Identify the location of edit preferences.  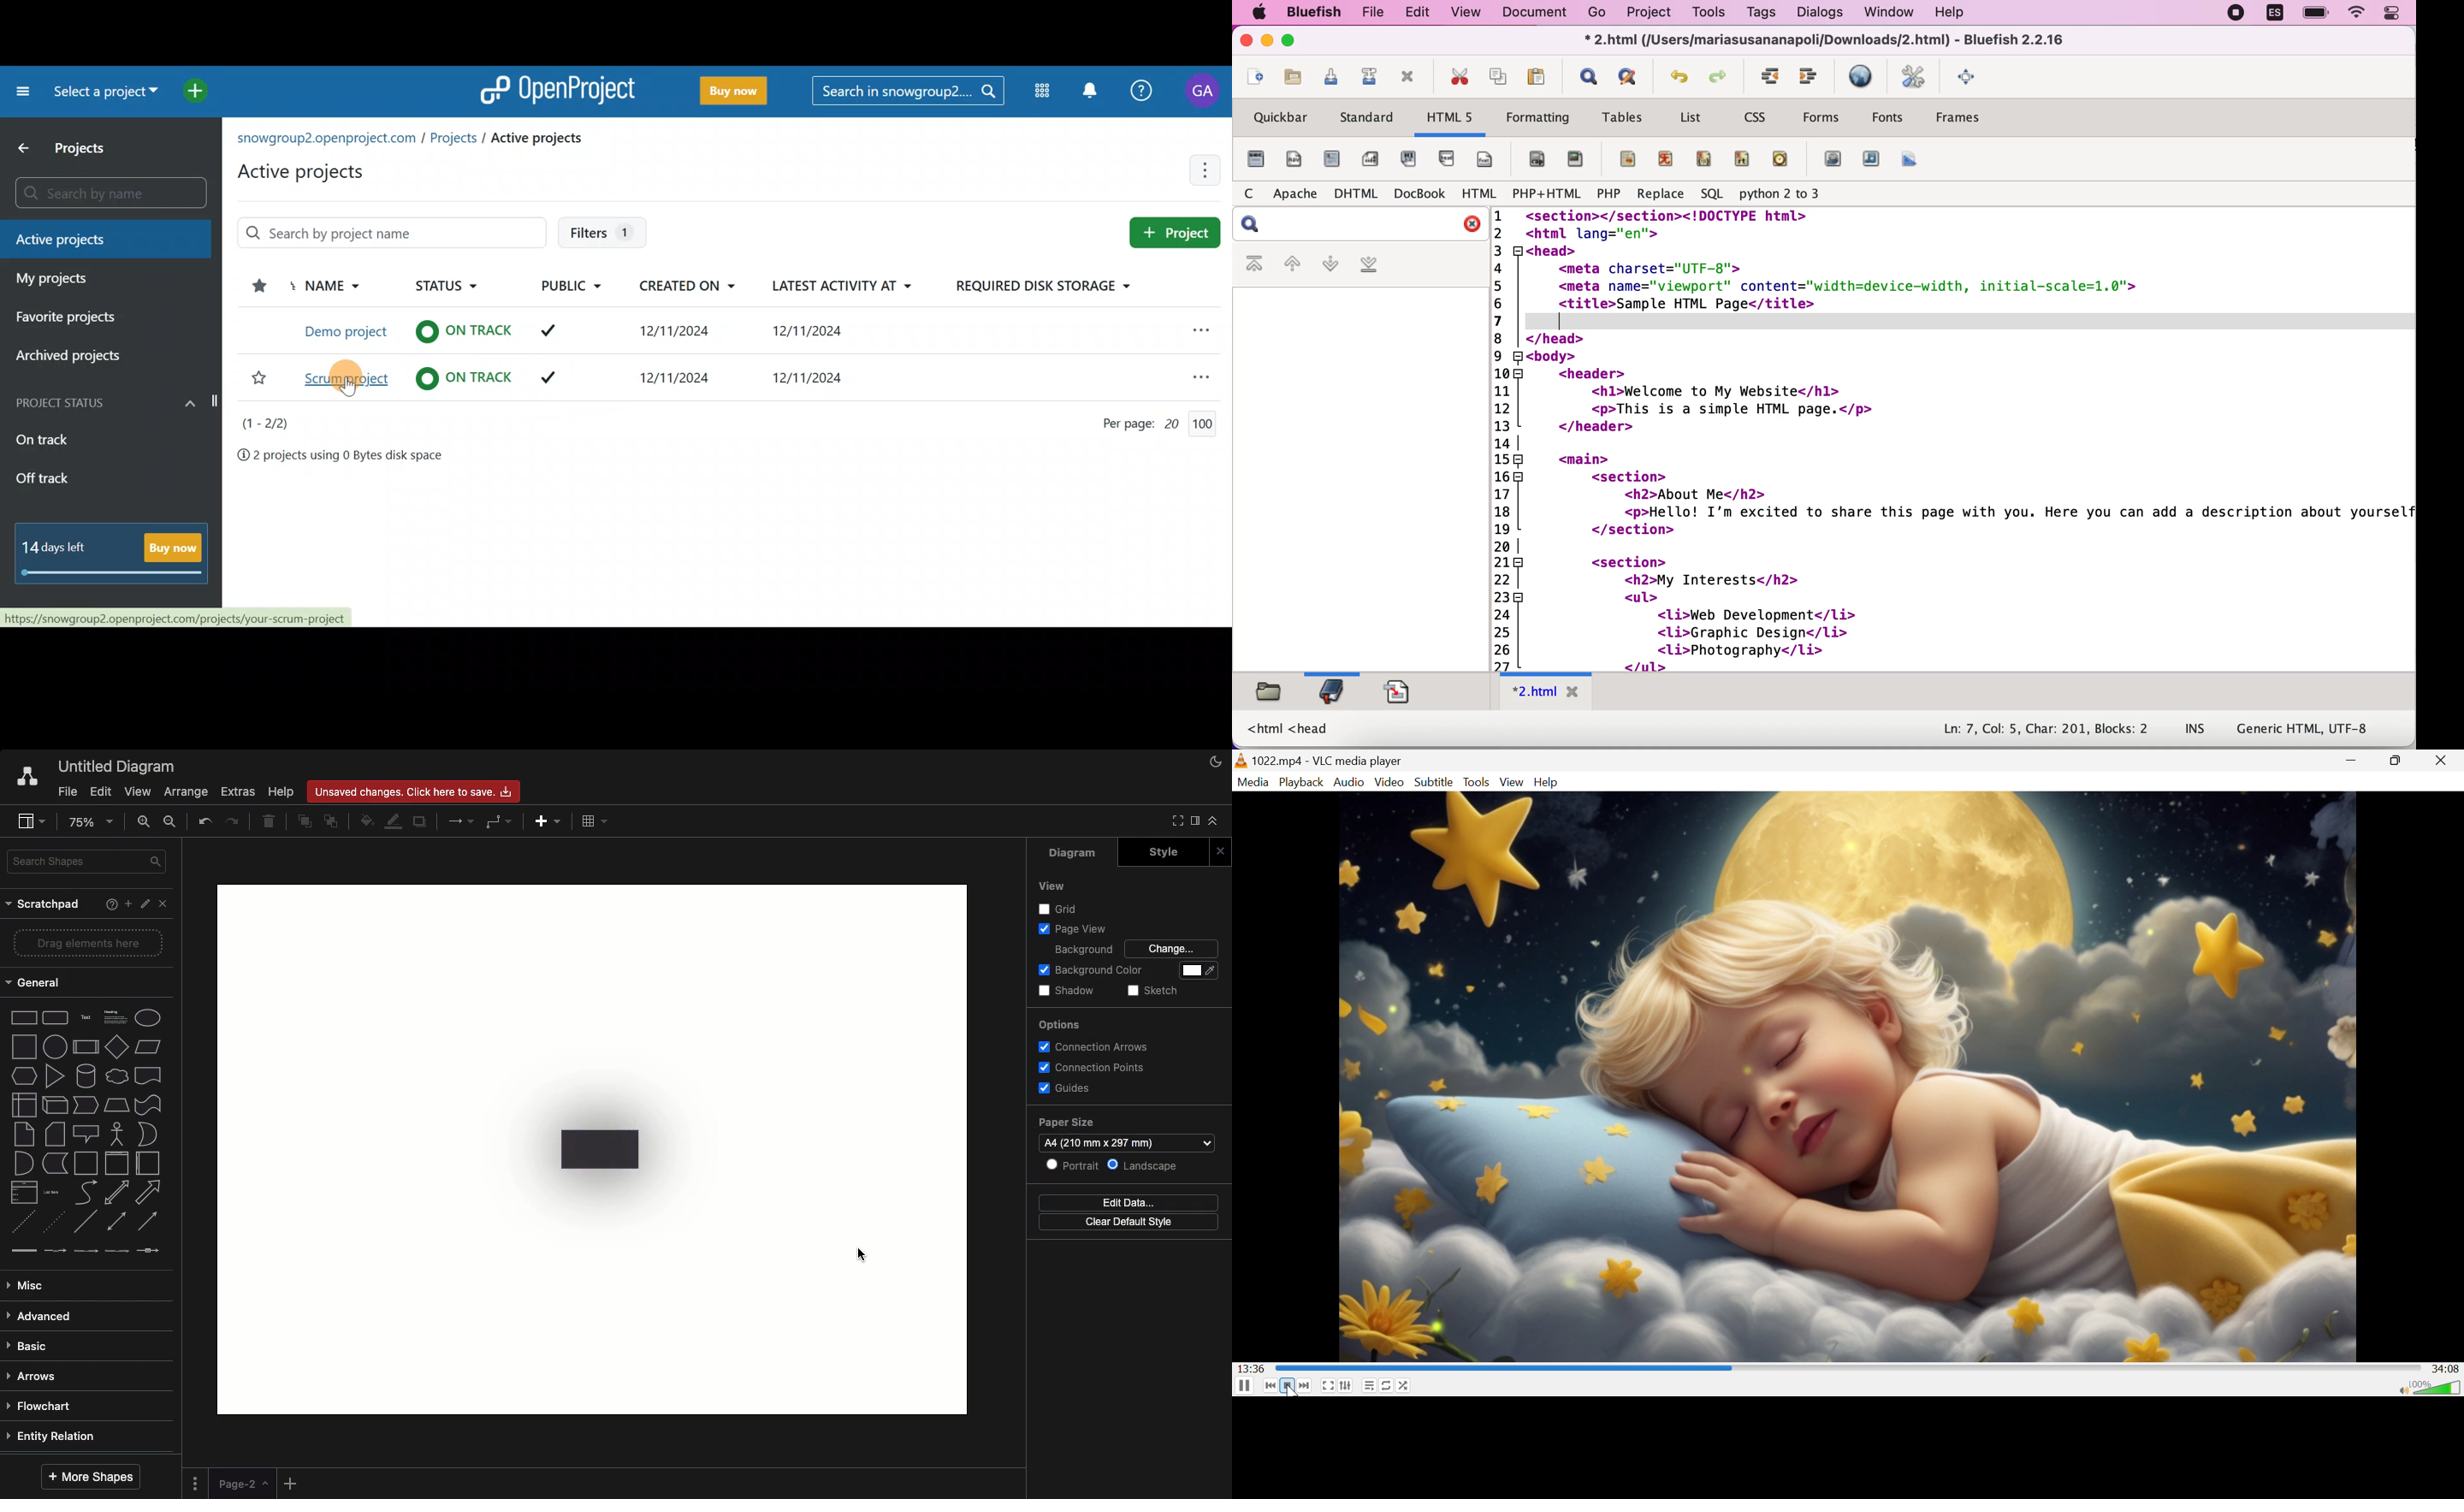
(1914, 77).